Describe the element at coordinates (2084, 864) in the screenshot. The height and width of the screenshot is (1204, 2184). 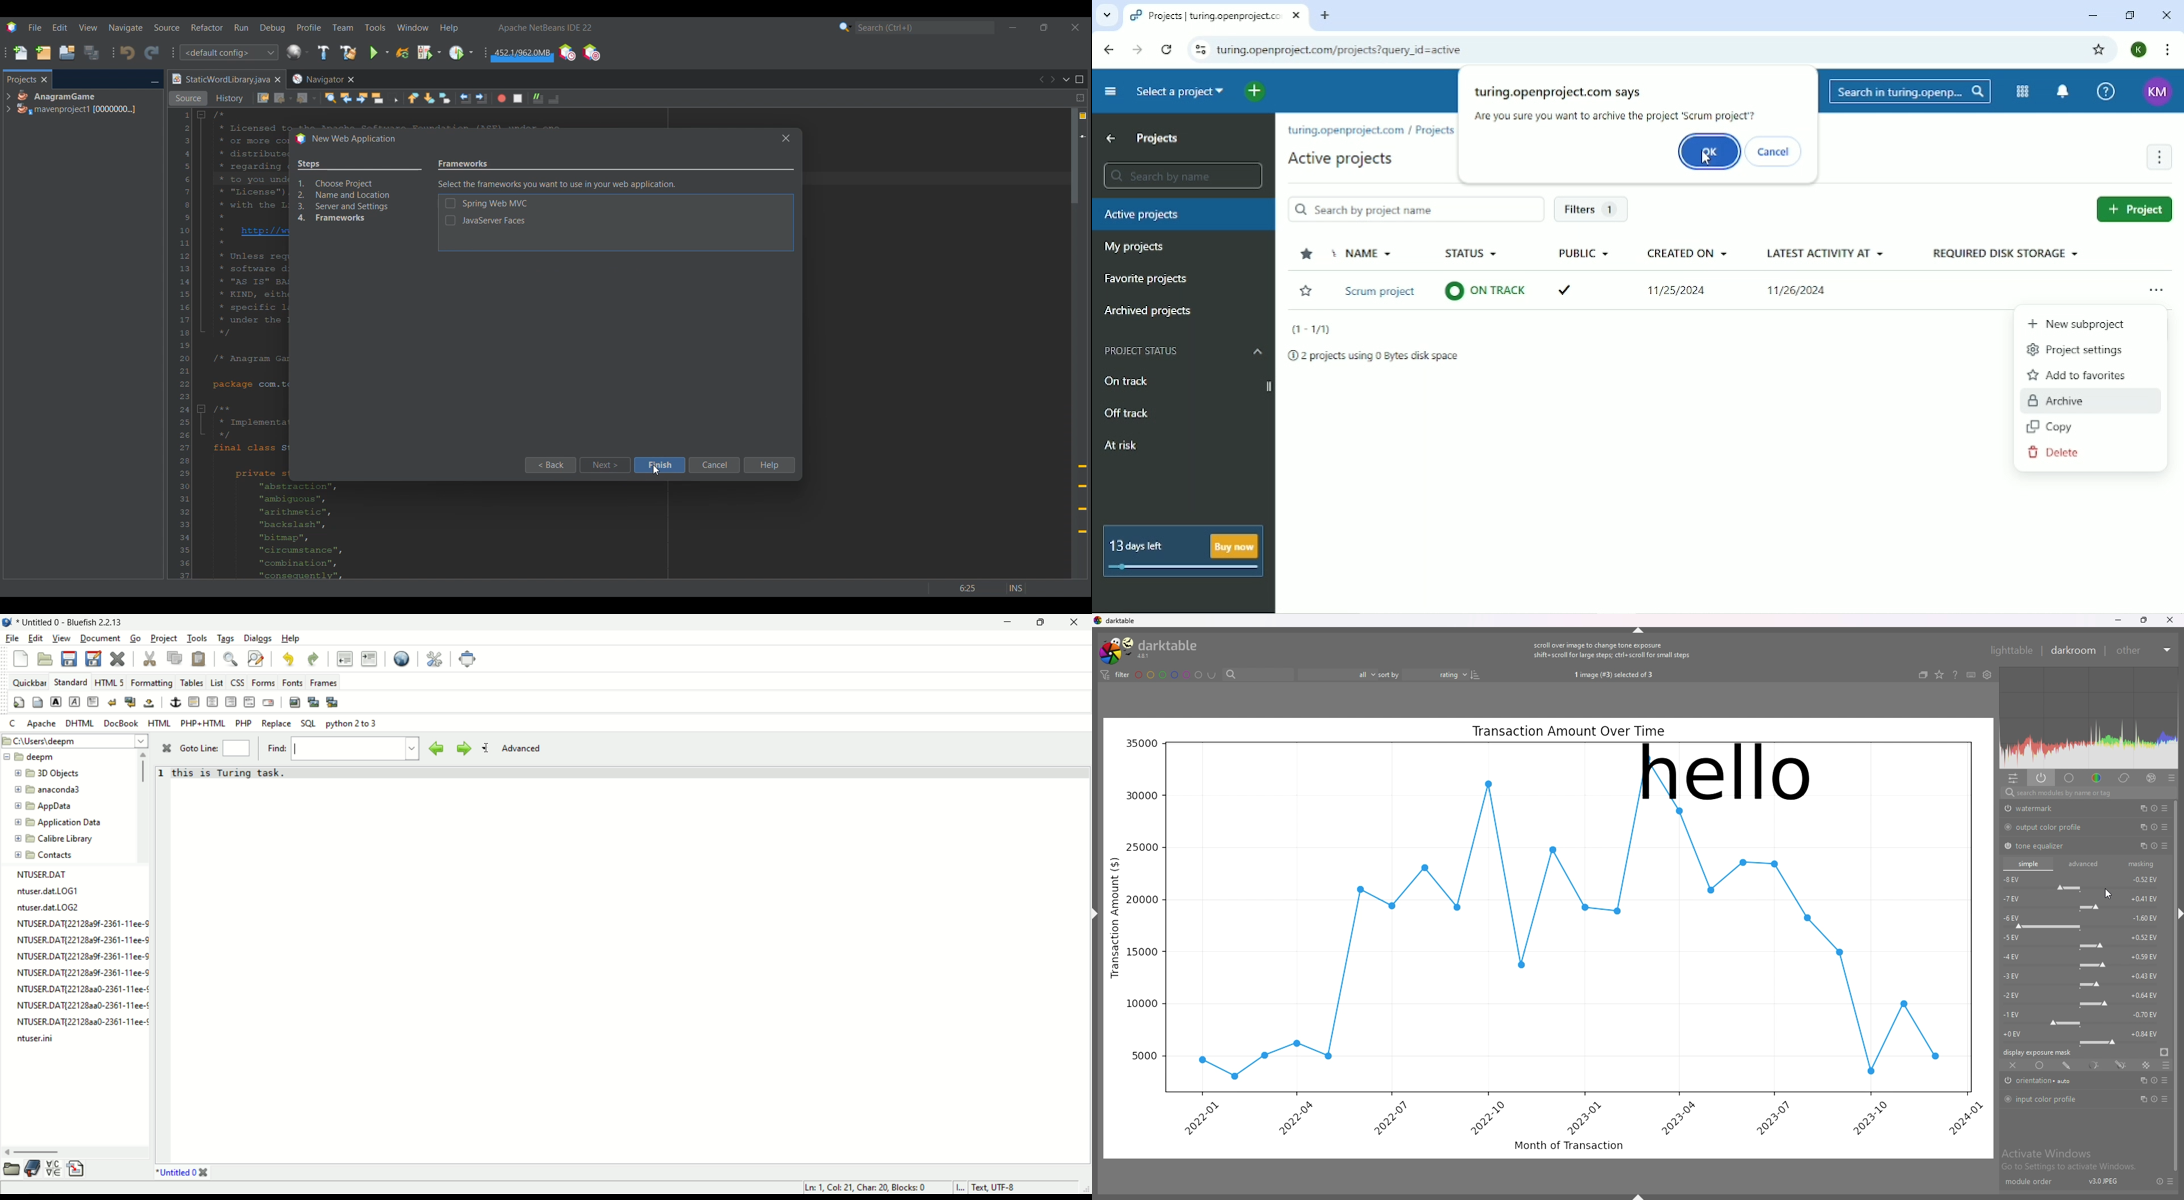
I see `advanced` at that location.